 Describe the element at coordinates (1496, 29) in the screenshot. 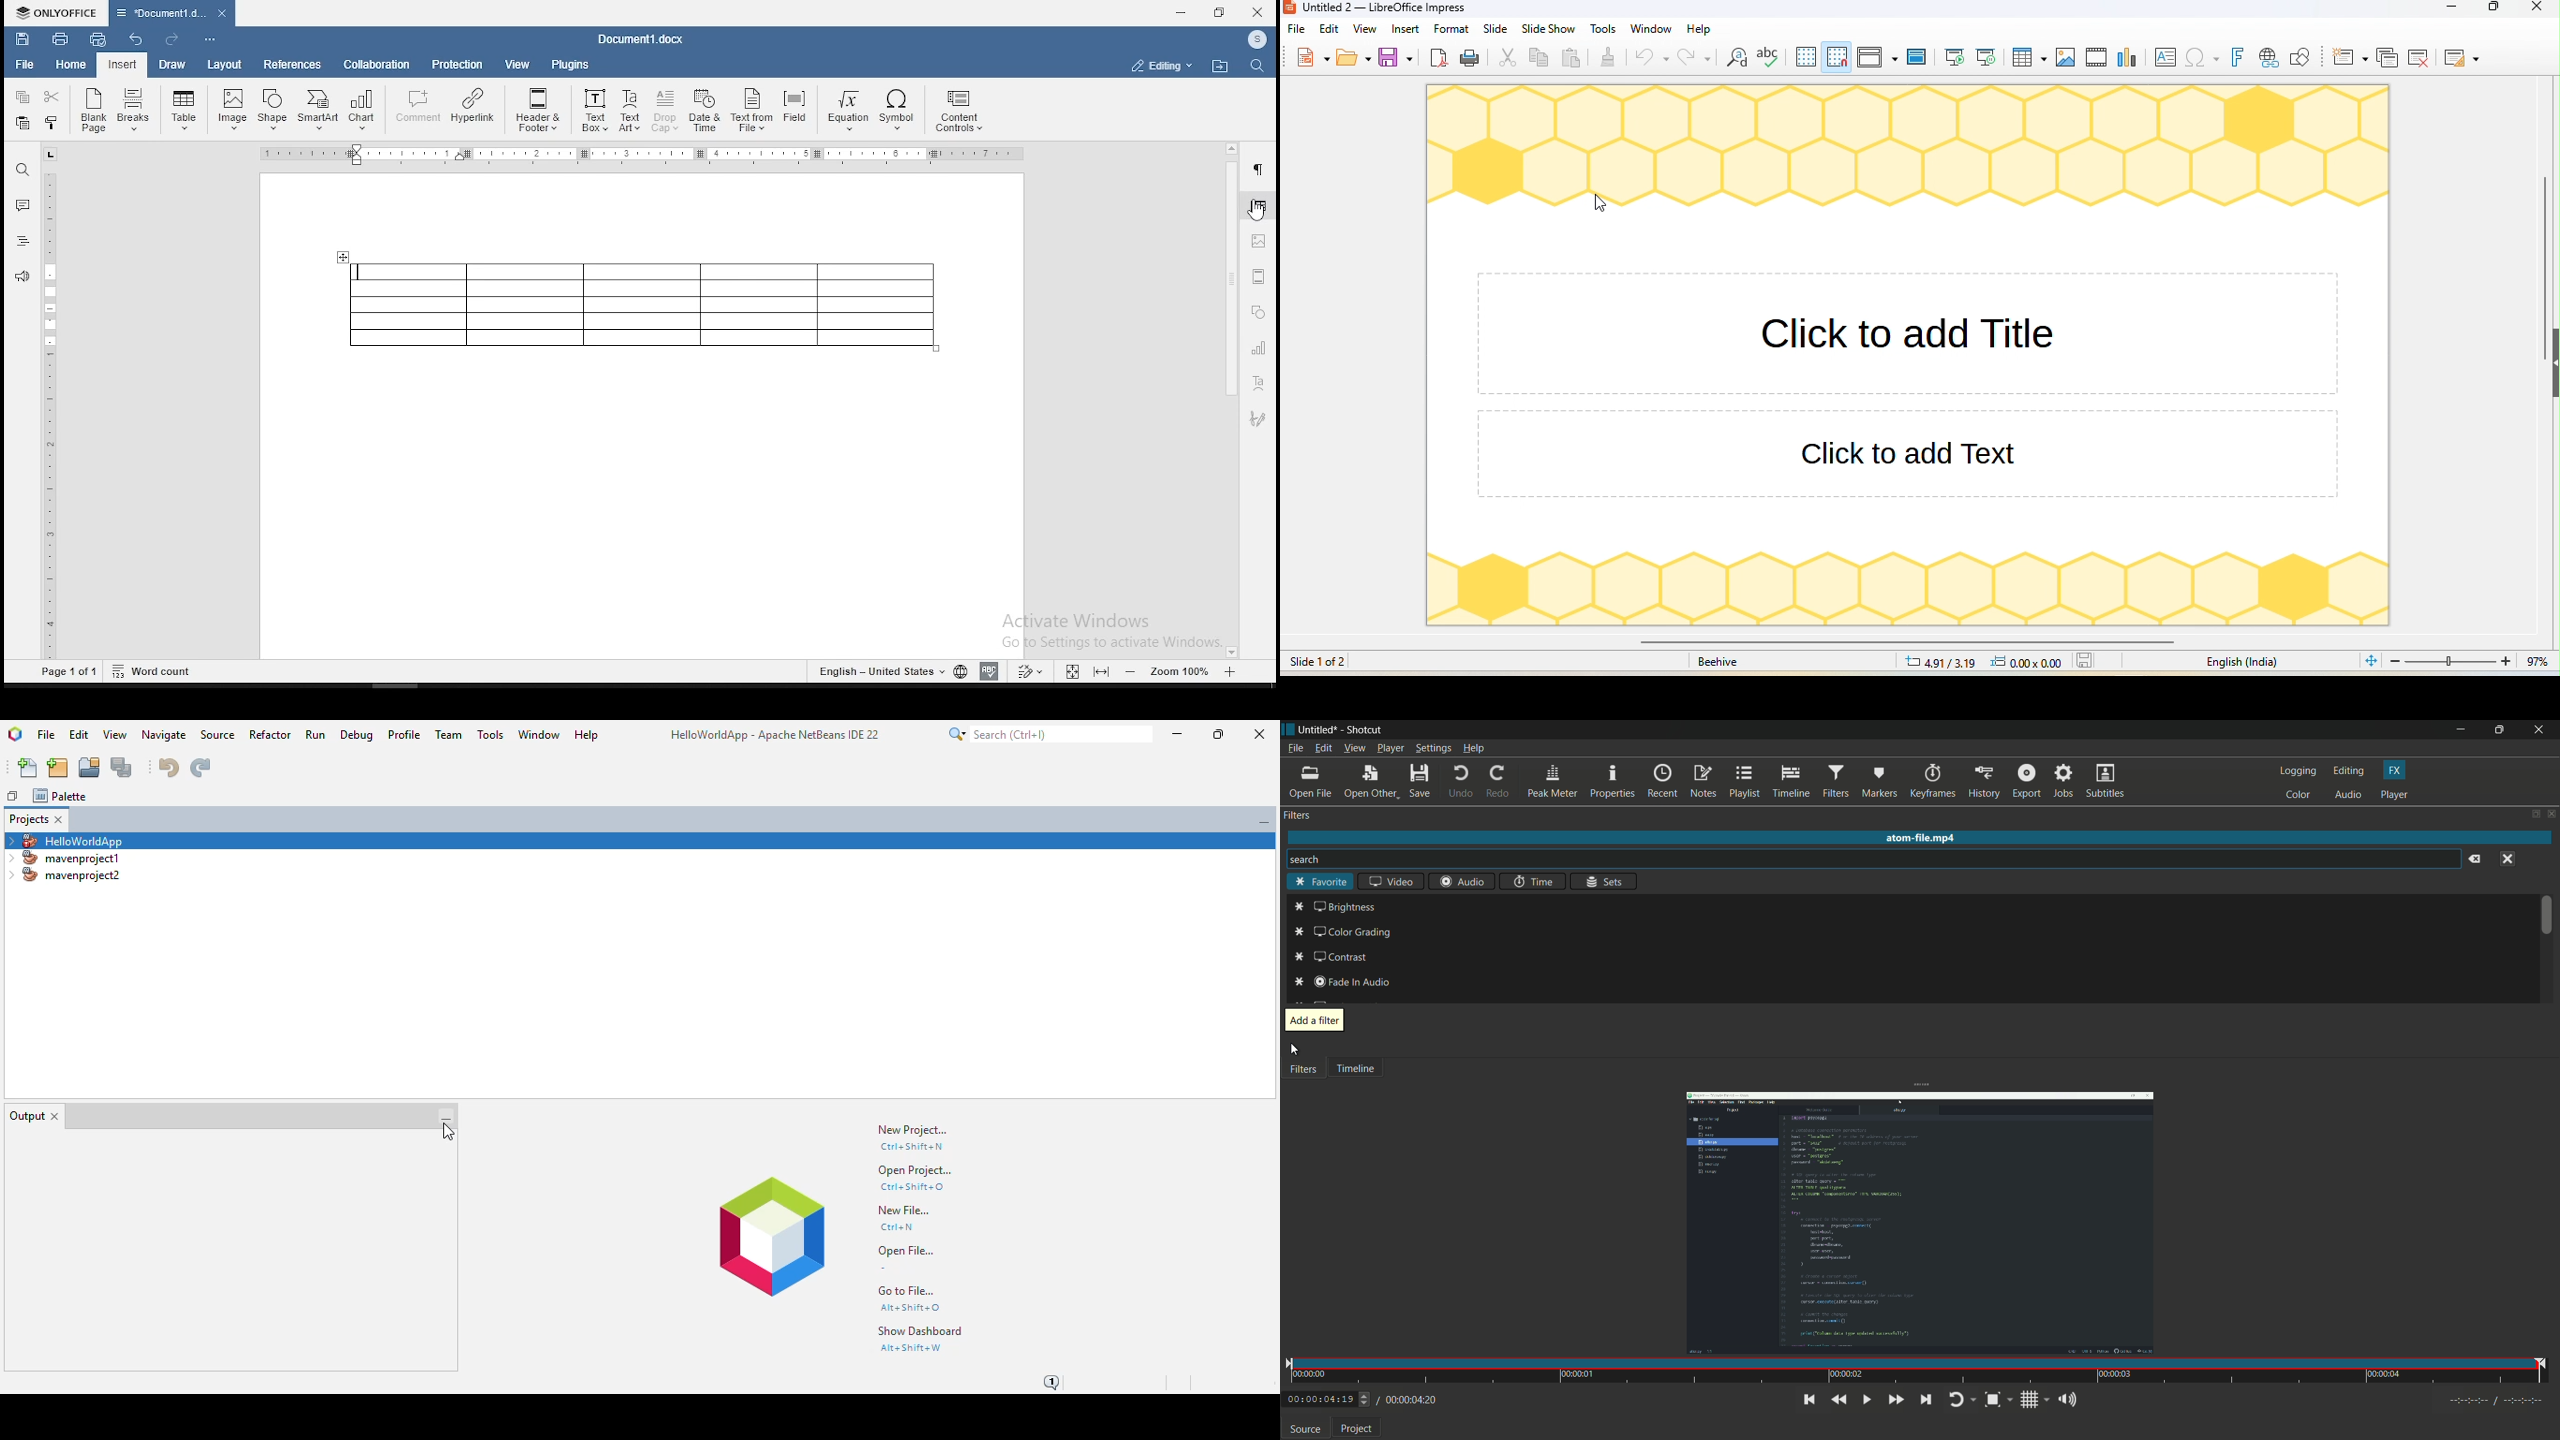

I see `slide` at that location.